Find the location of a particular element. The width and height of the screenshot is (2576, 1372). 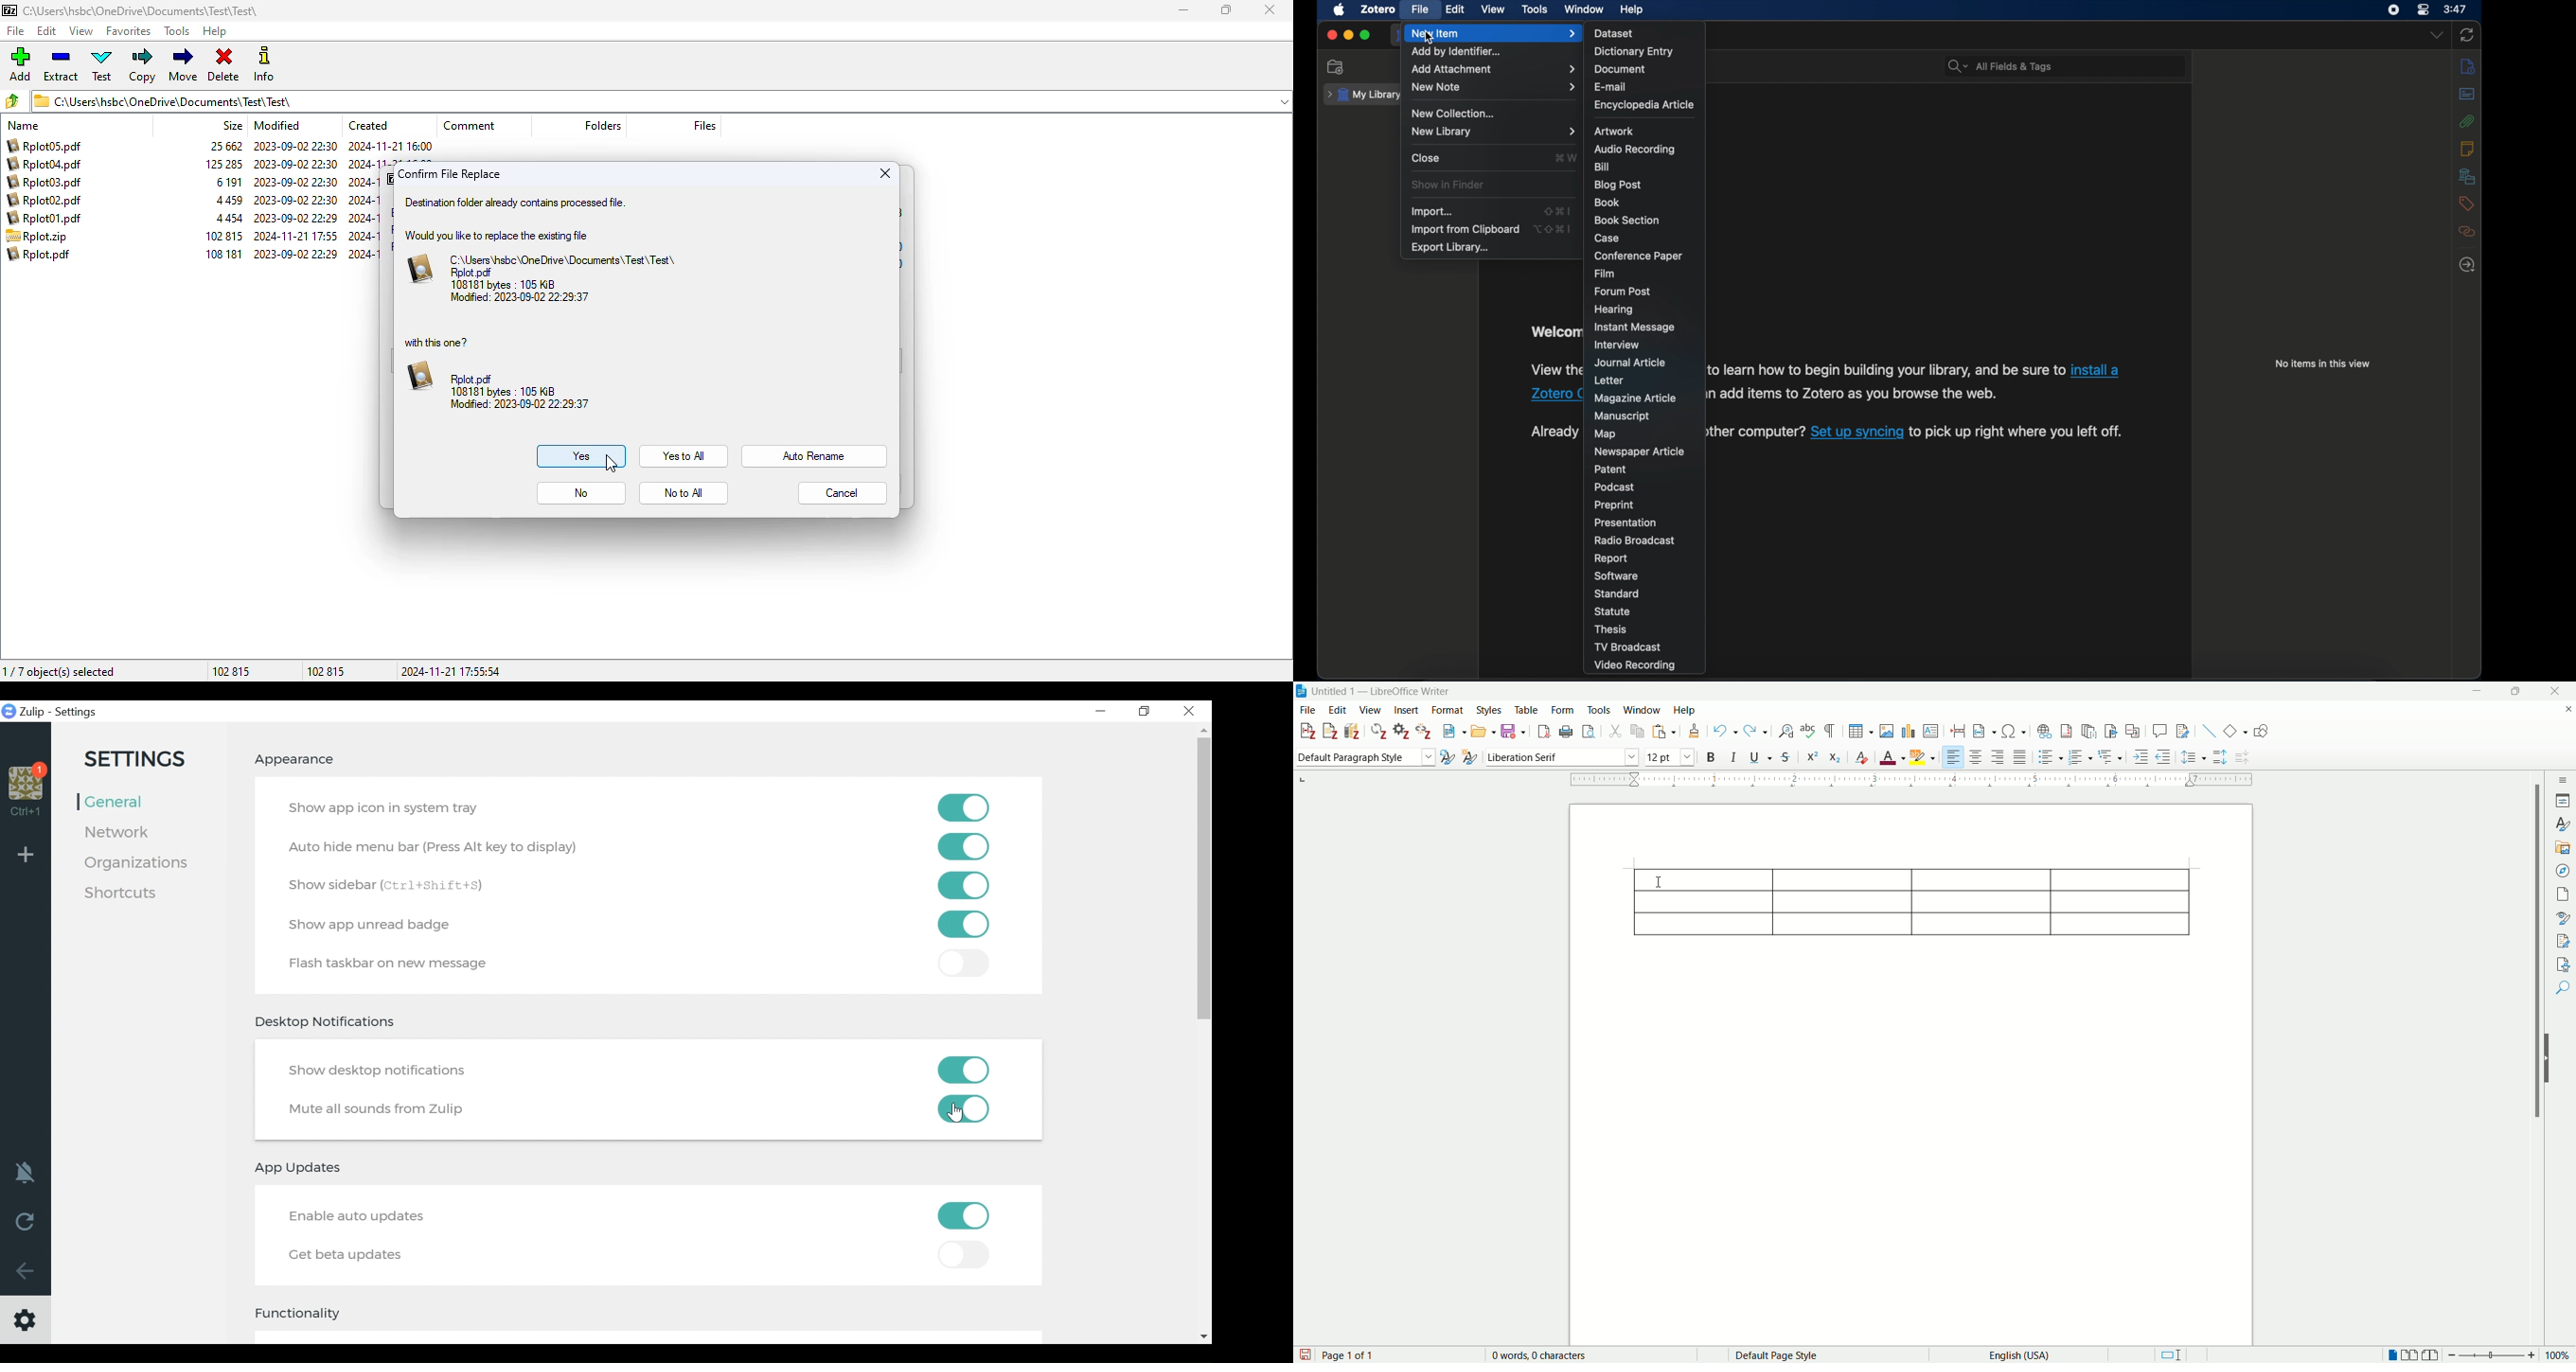

insert is located at coordinates (1407, 708).